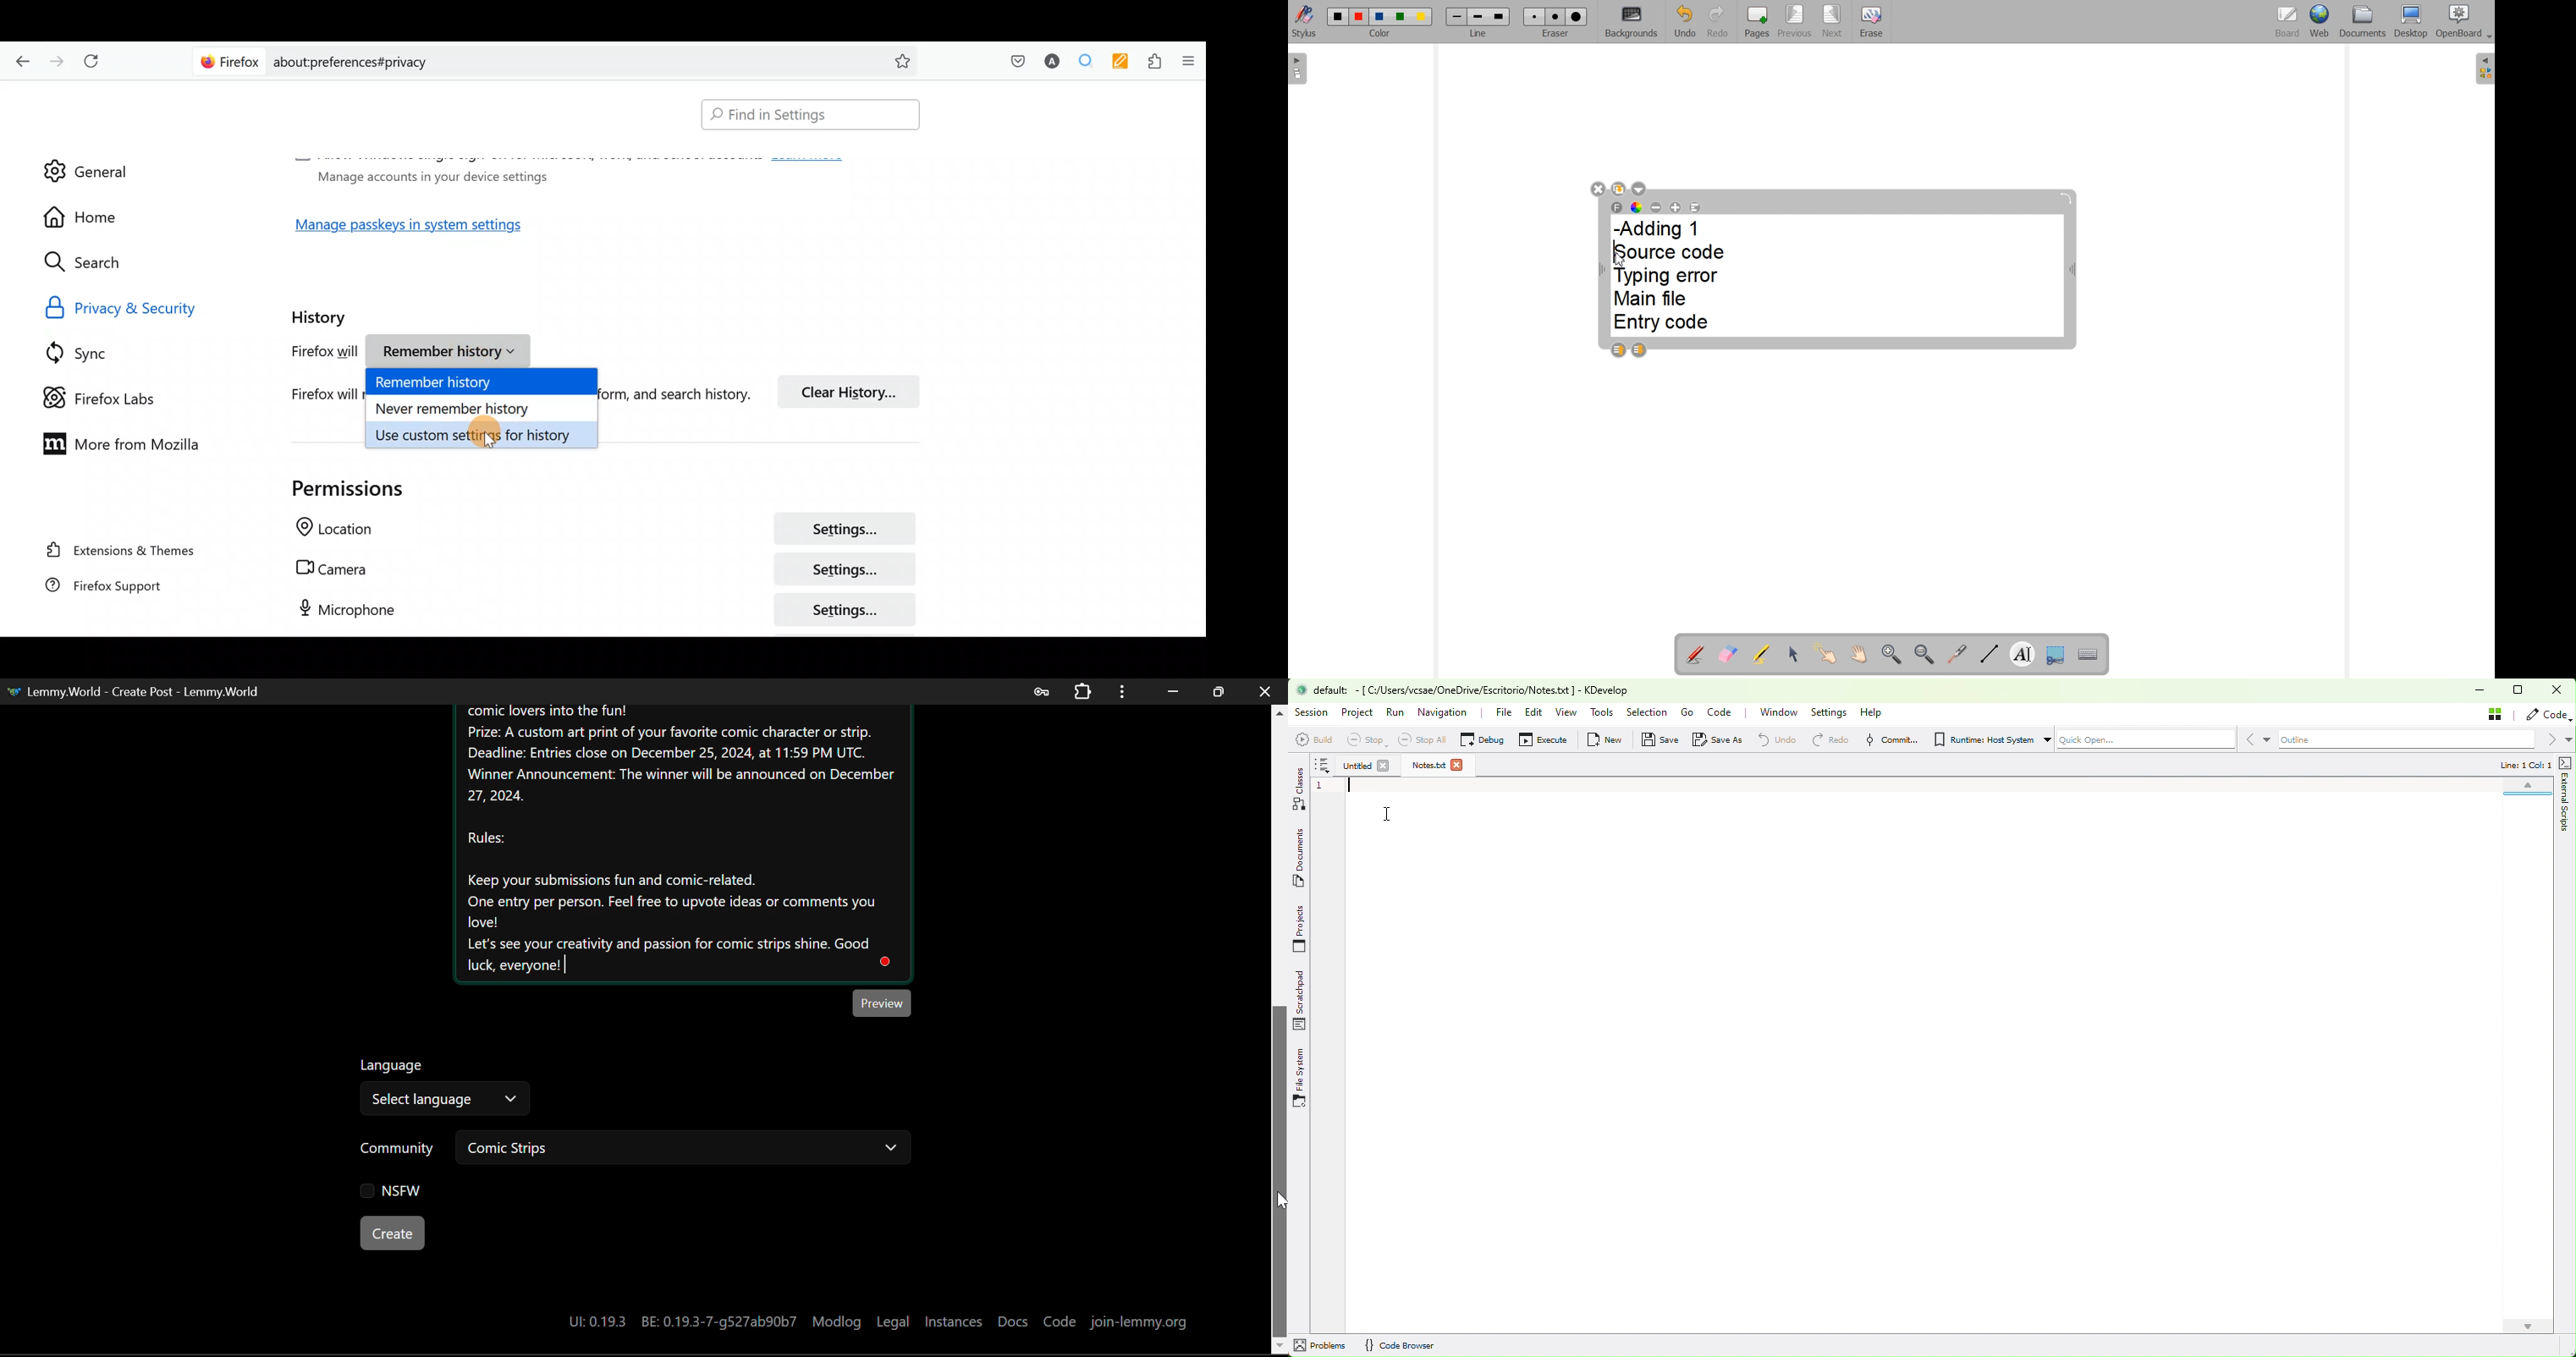  I want to click on Restore Down, so click(1173, 691).